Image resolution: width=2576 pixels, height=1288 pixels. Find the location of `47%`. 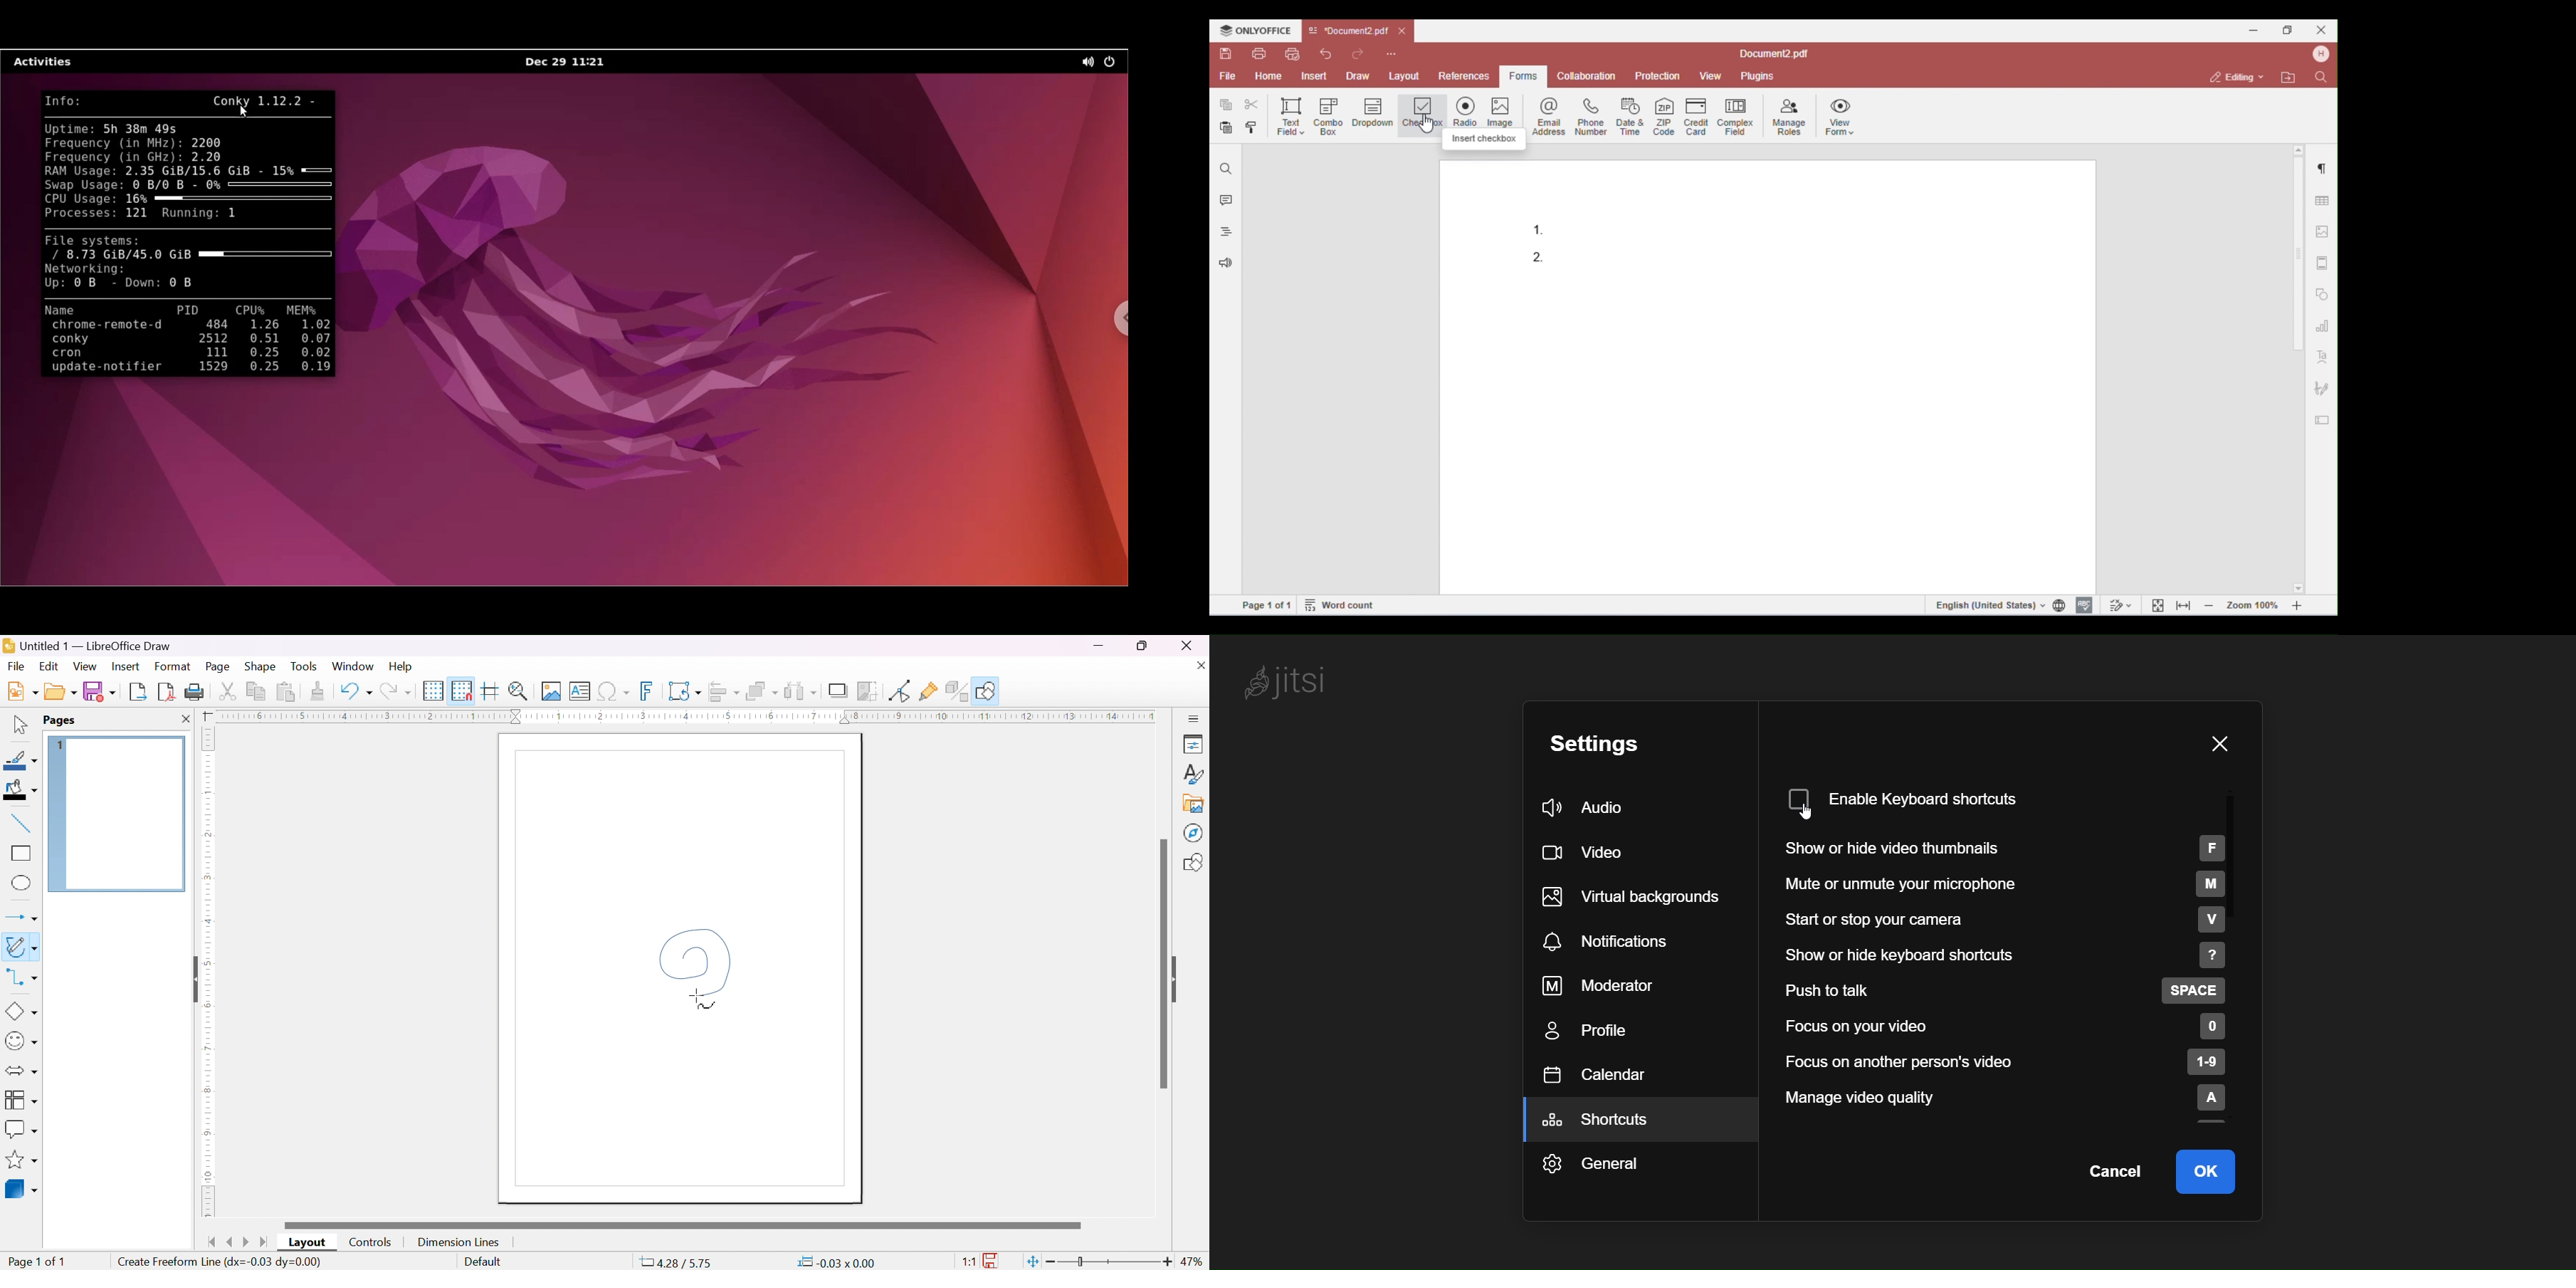

47% is located at coordinates (1194, 1262).